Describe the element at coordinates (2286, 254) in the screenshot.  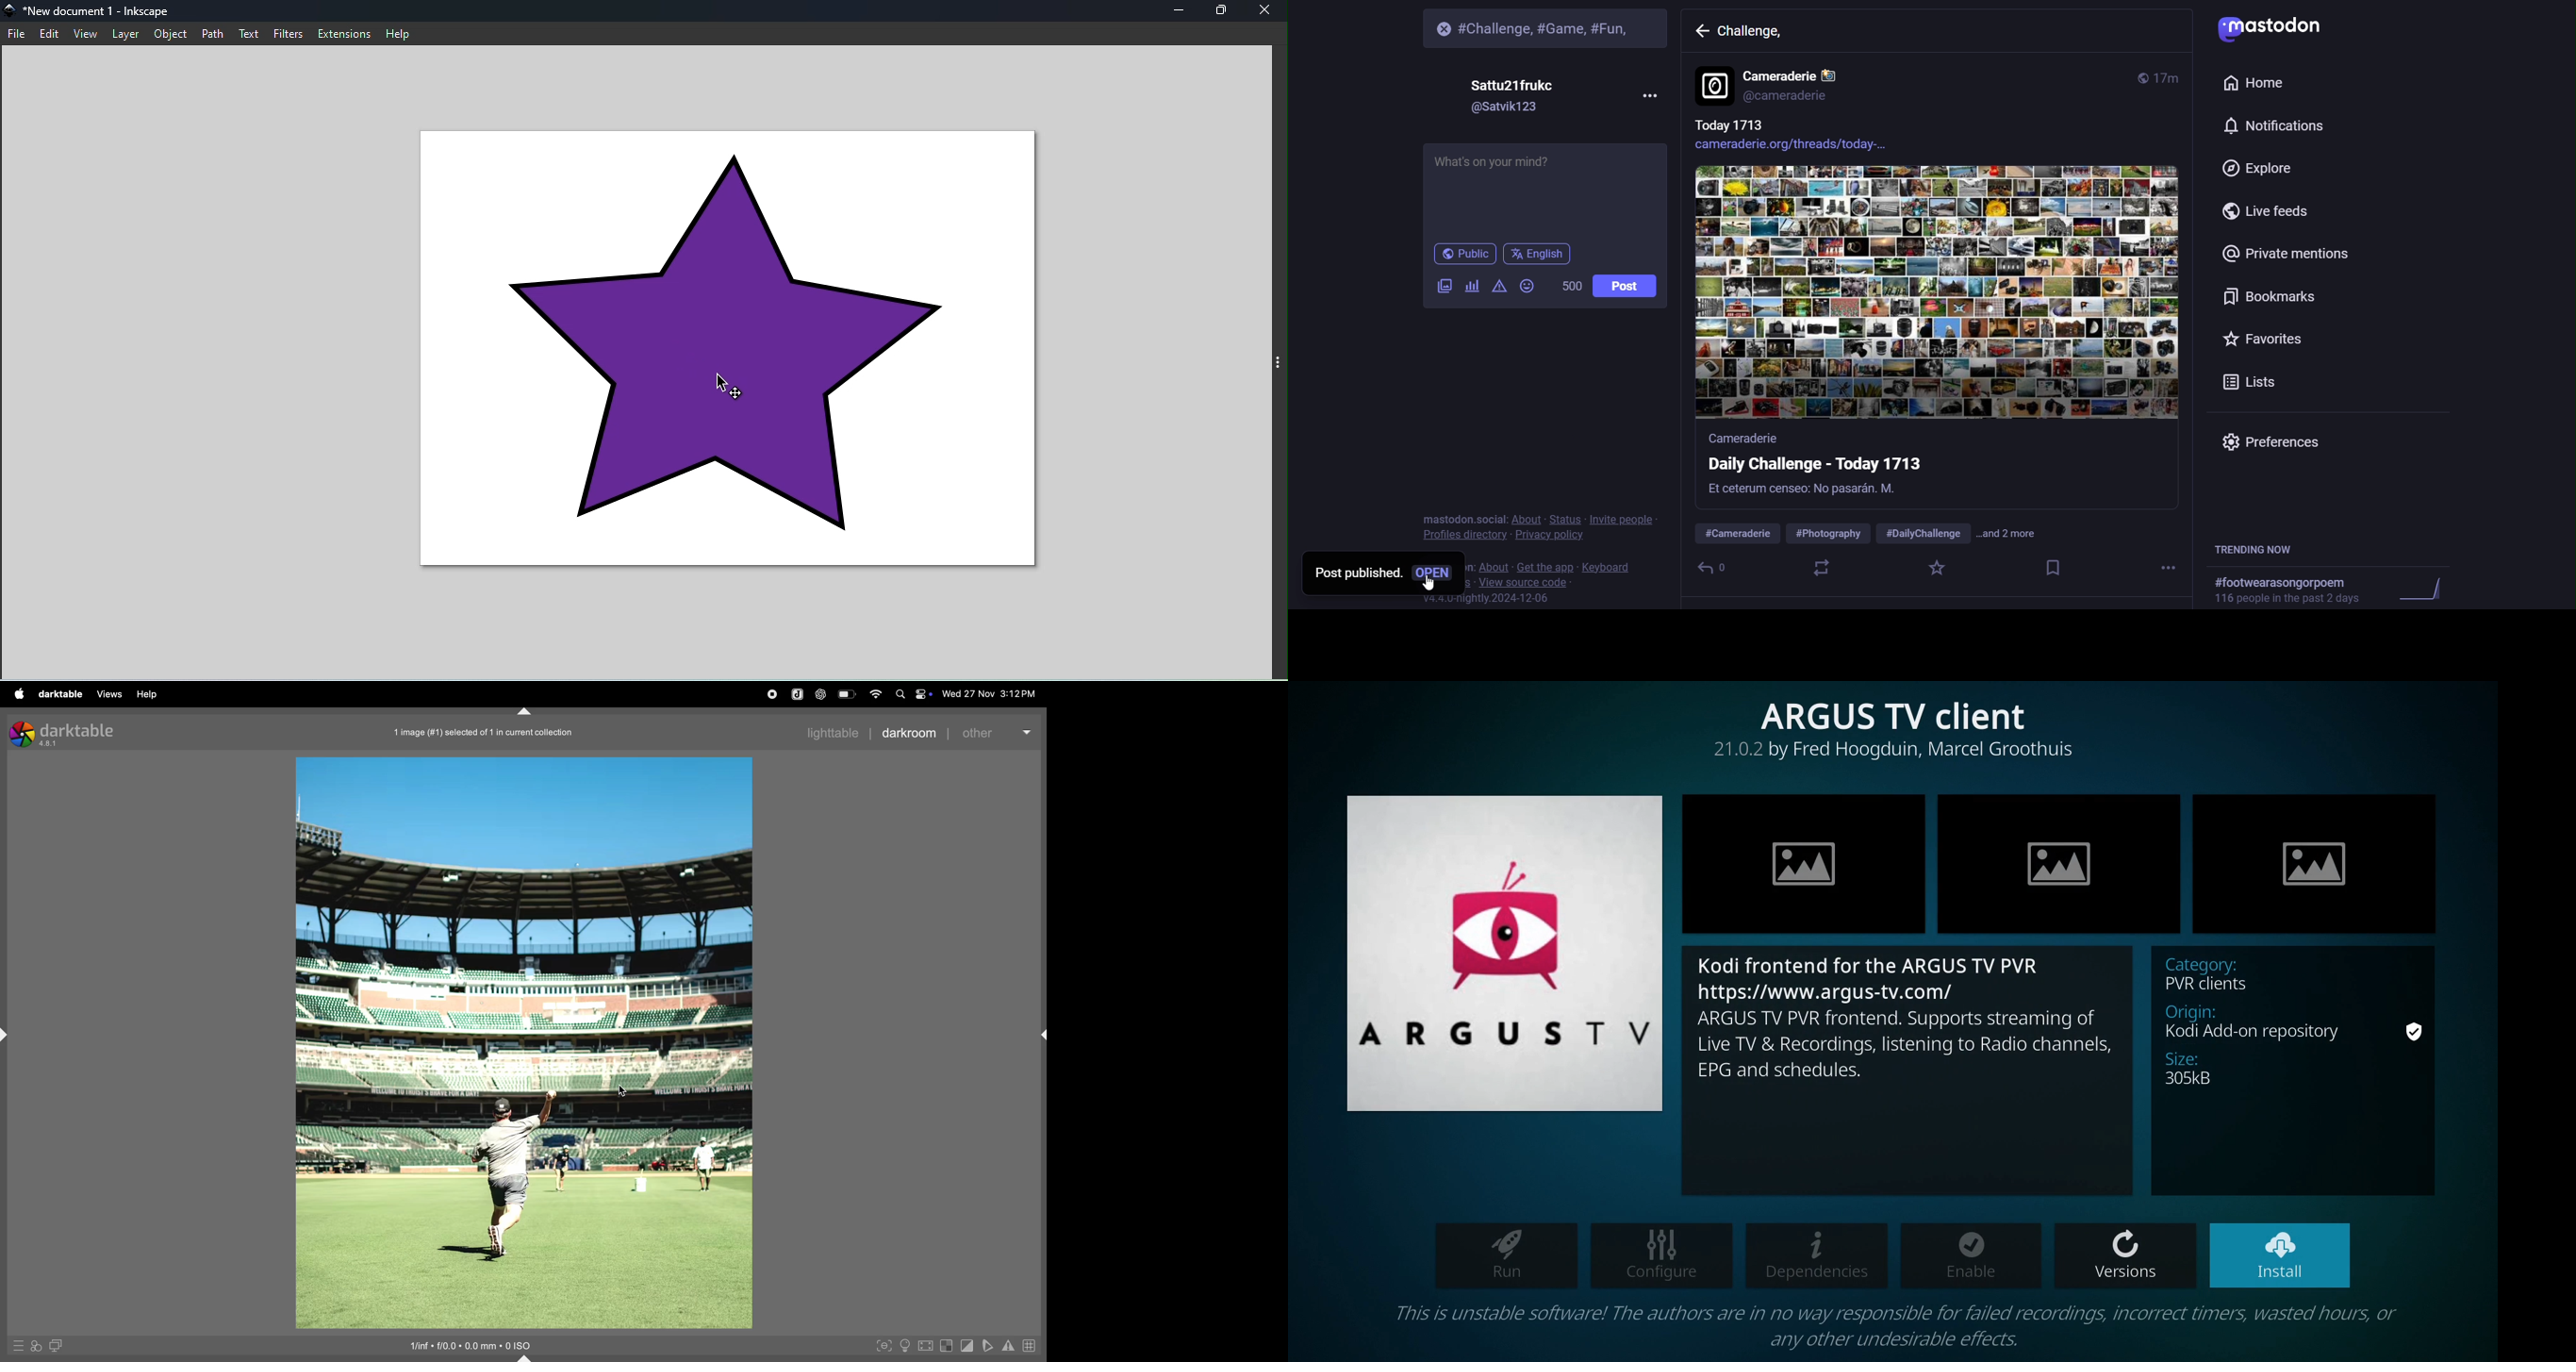
I see `private mention` at that location.